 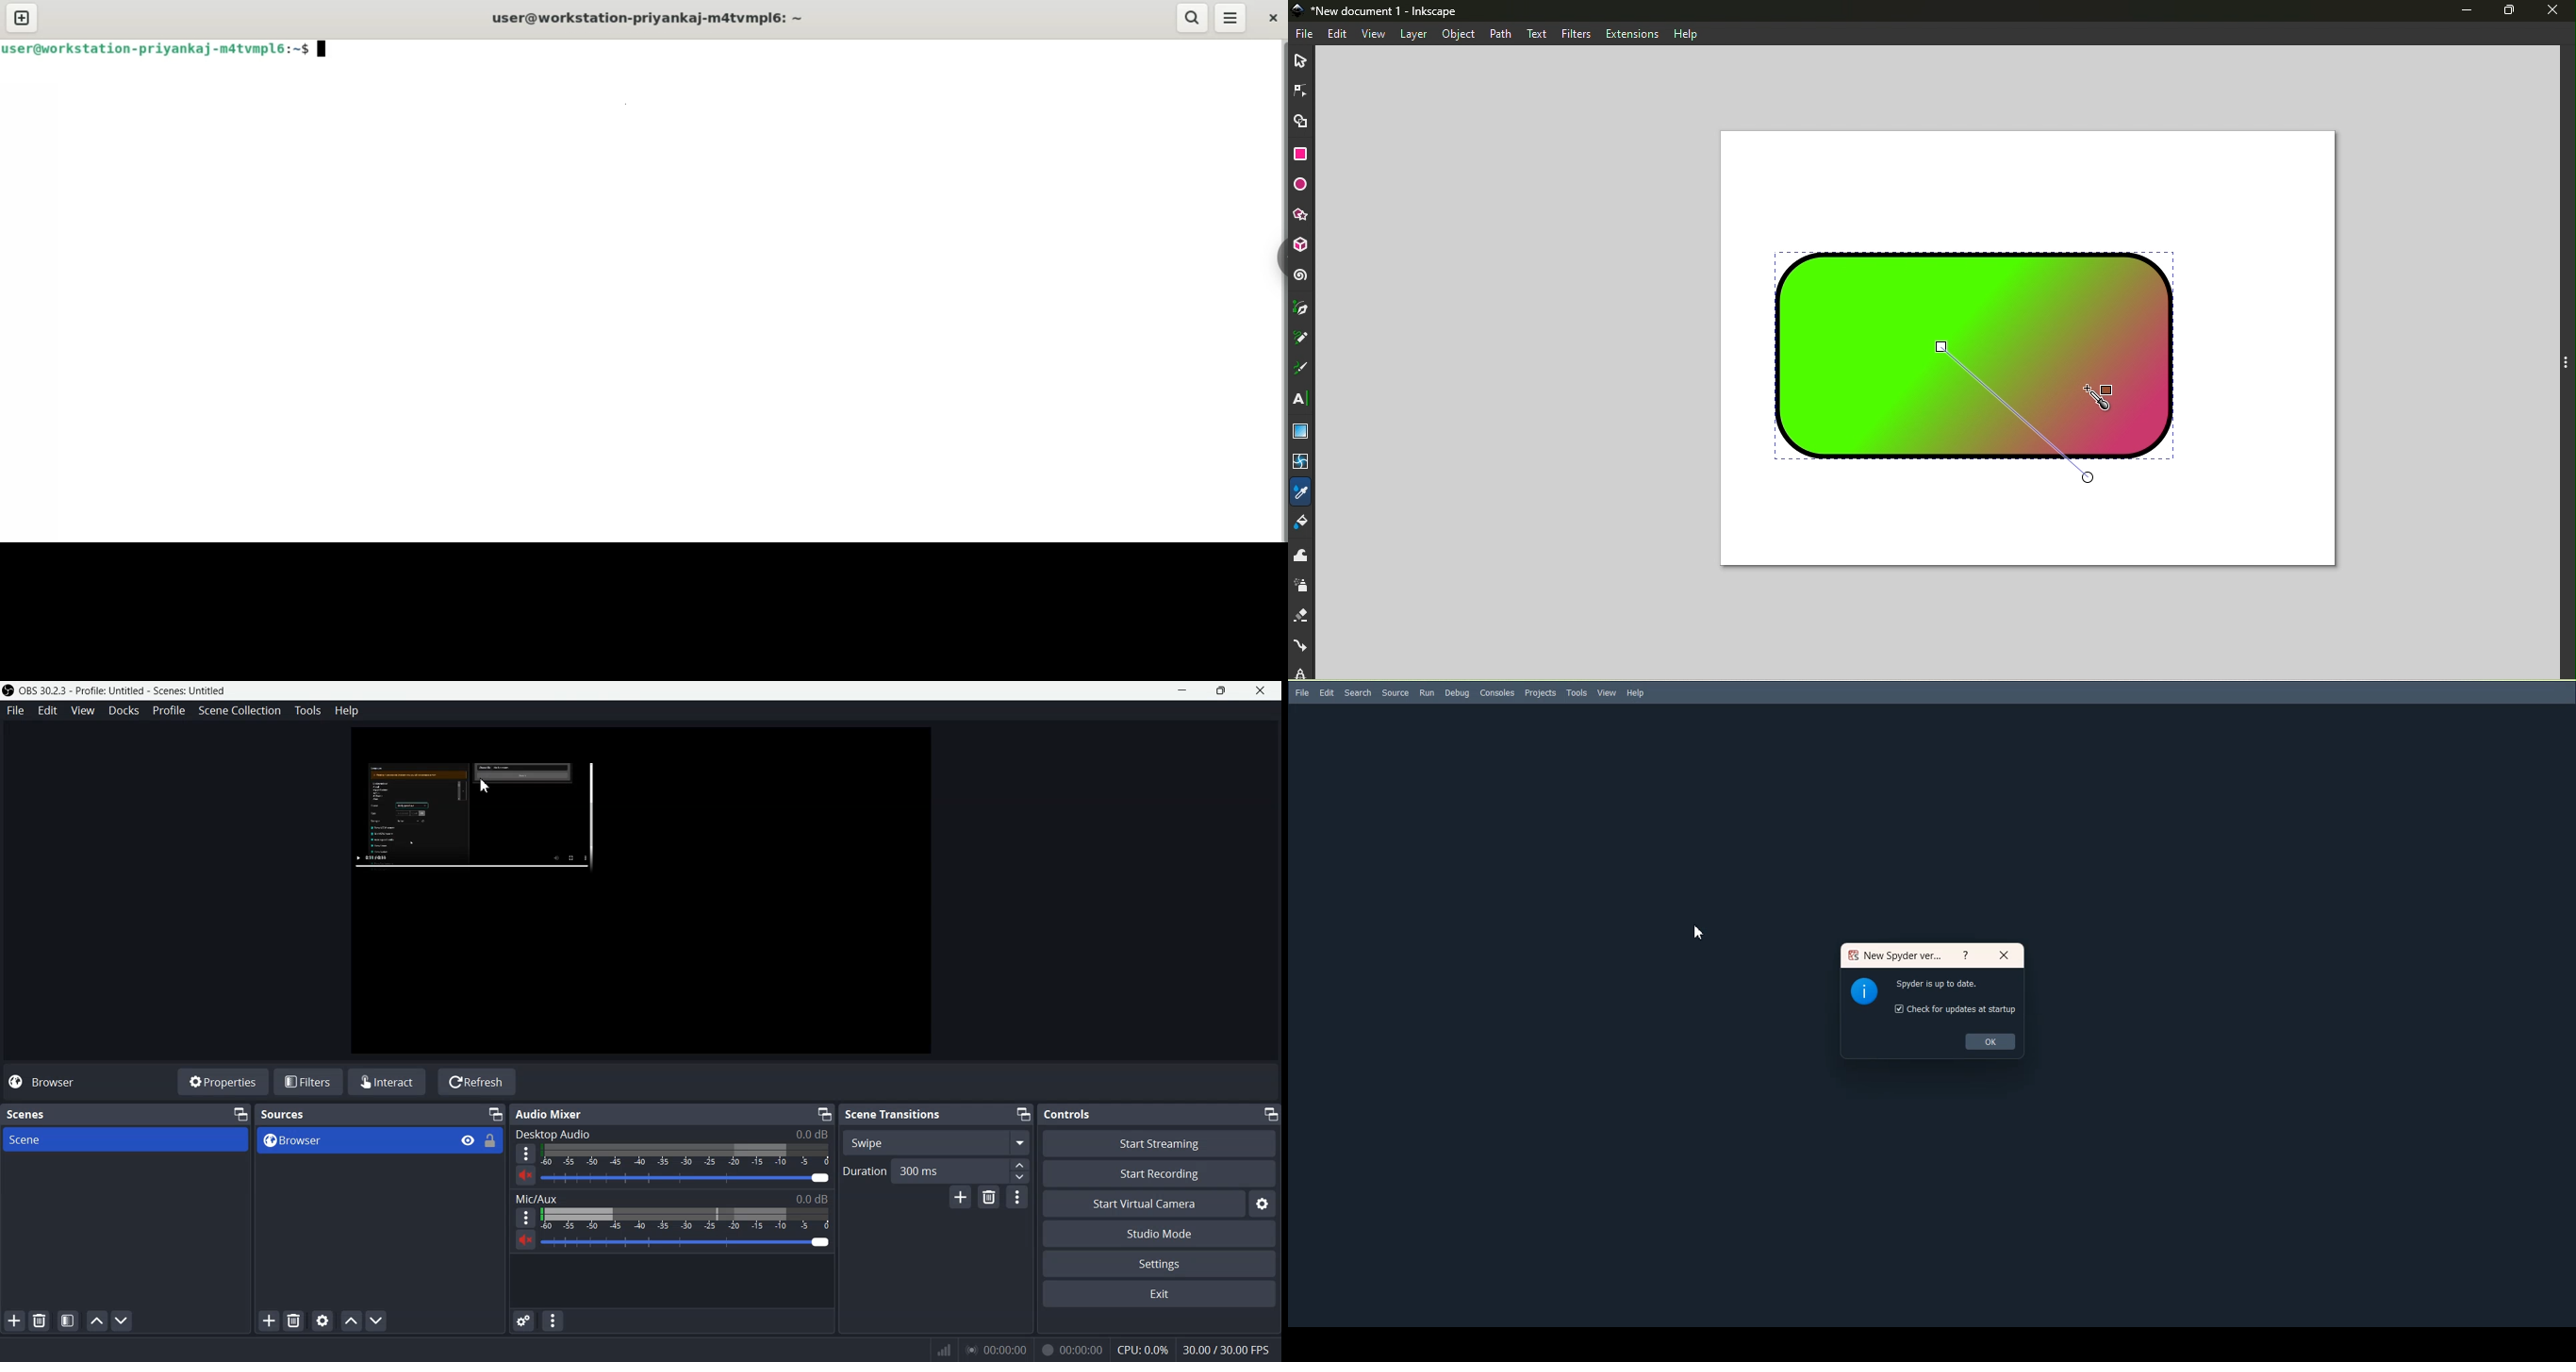 What do you see at coordinates (1303, 464) in the screenshot?
I see `Mesh tool` at bounding box center [1303, 464].